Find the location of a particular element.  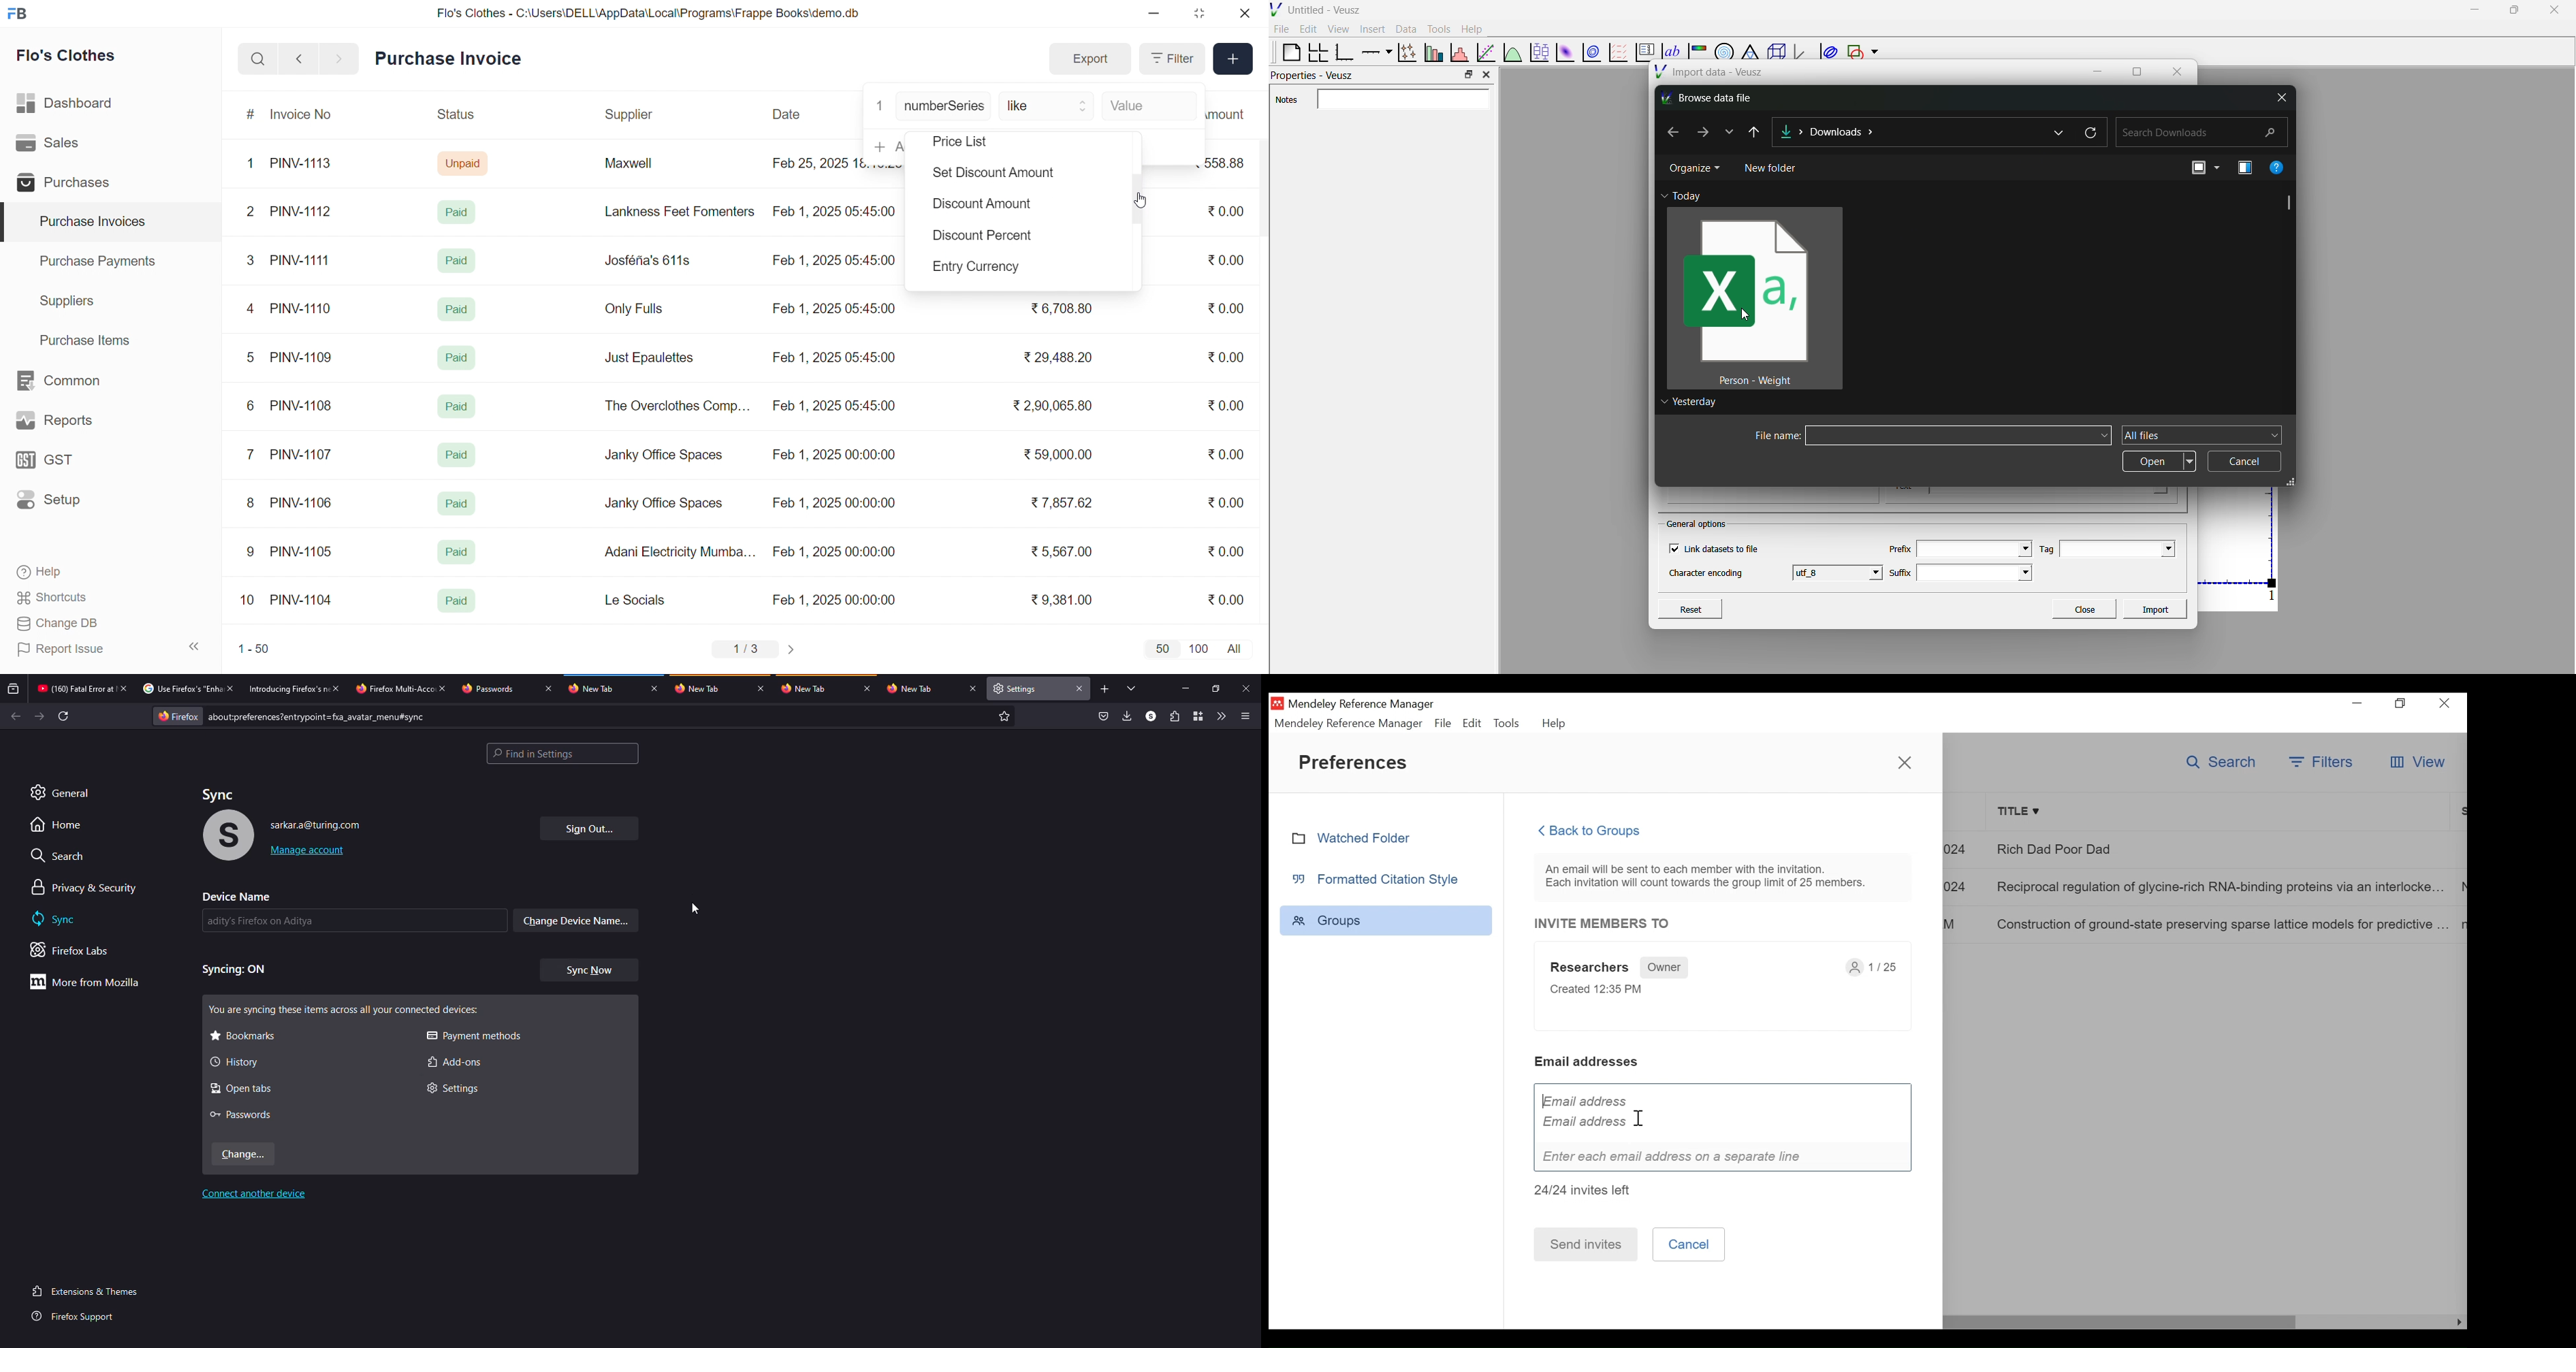

Owner is located at coordinates (1665, 967).